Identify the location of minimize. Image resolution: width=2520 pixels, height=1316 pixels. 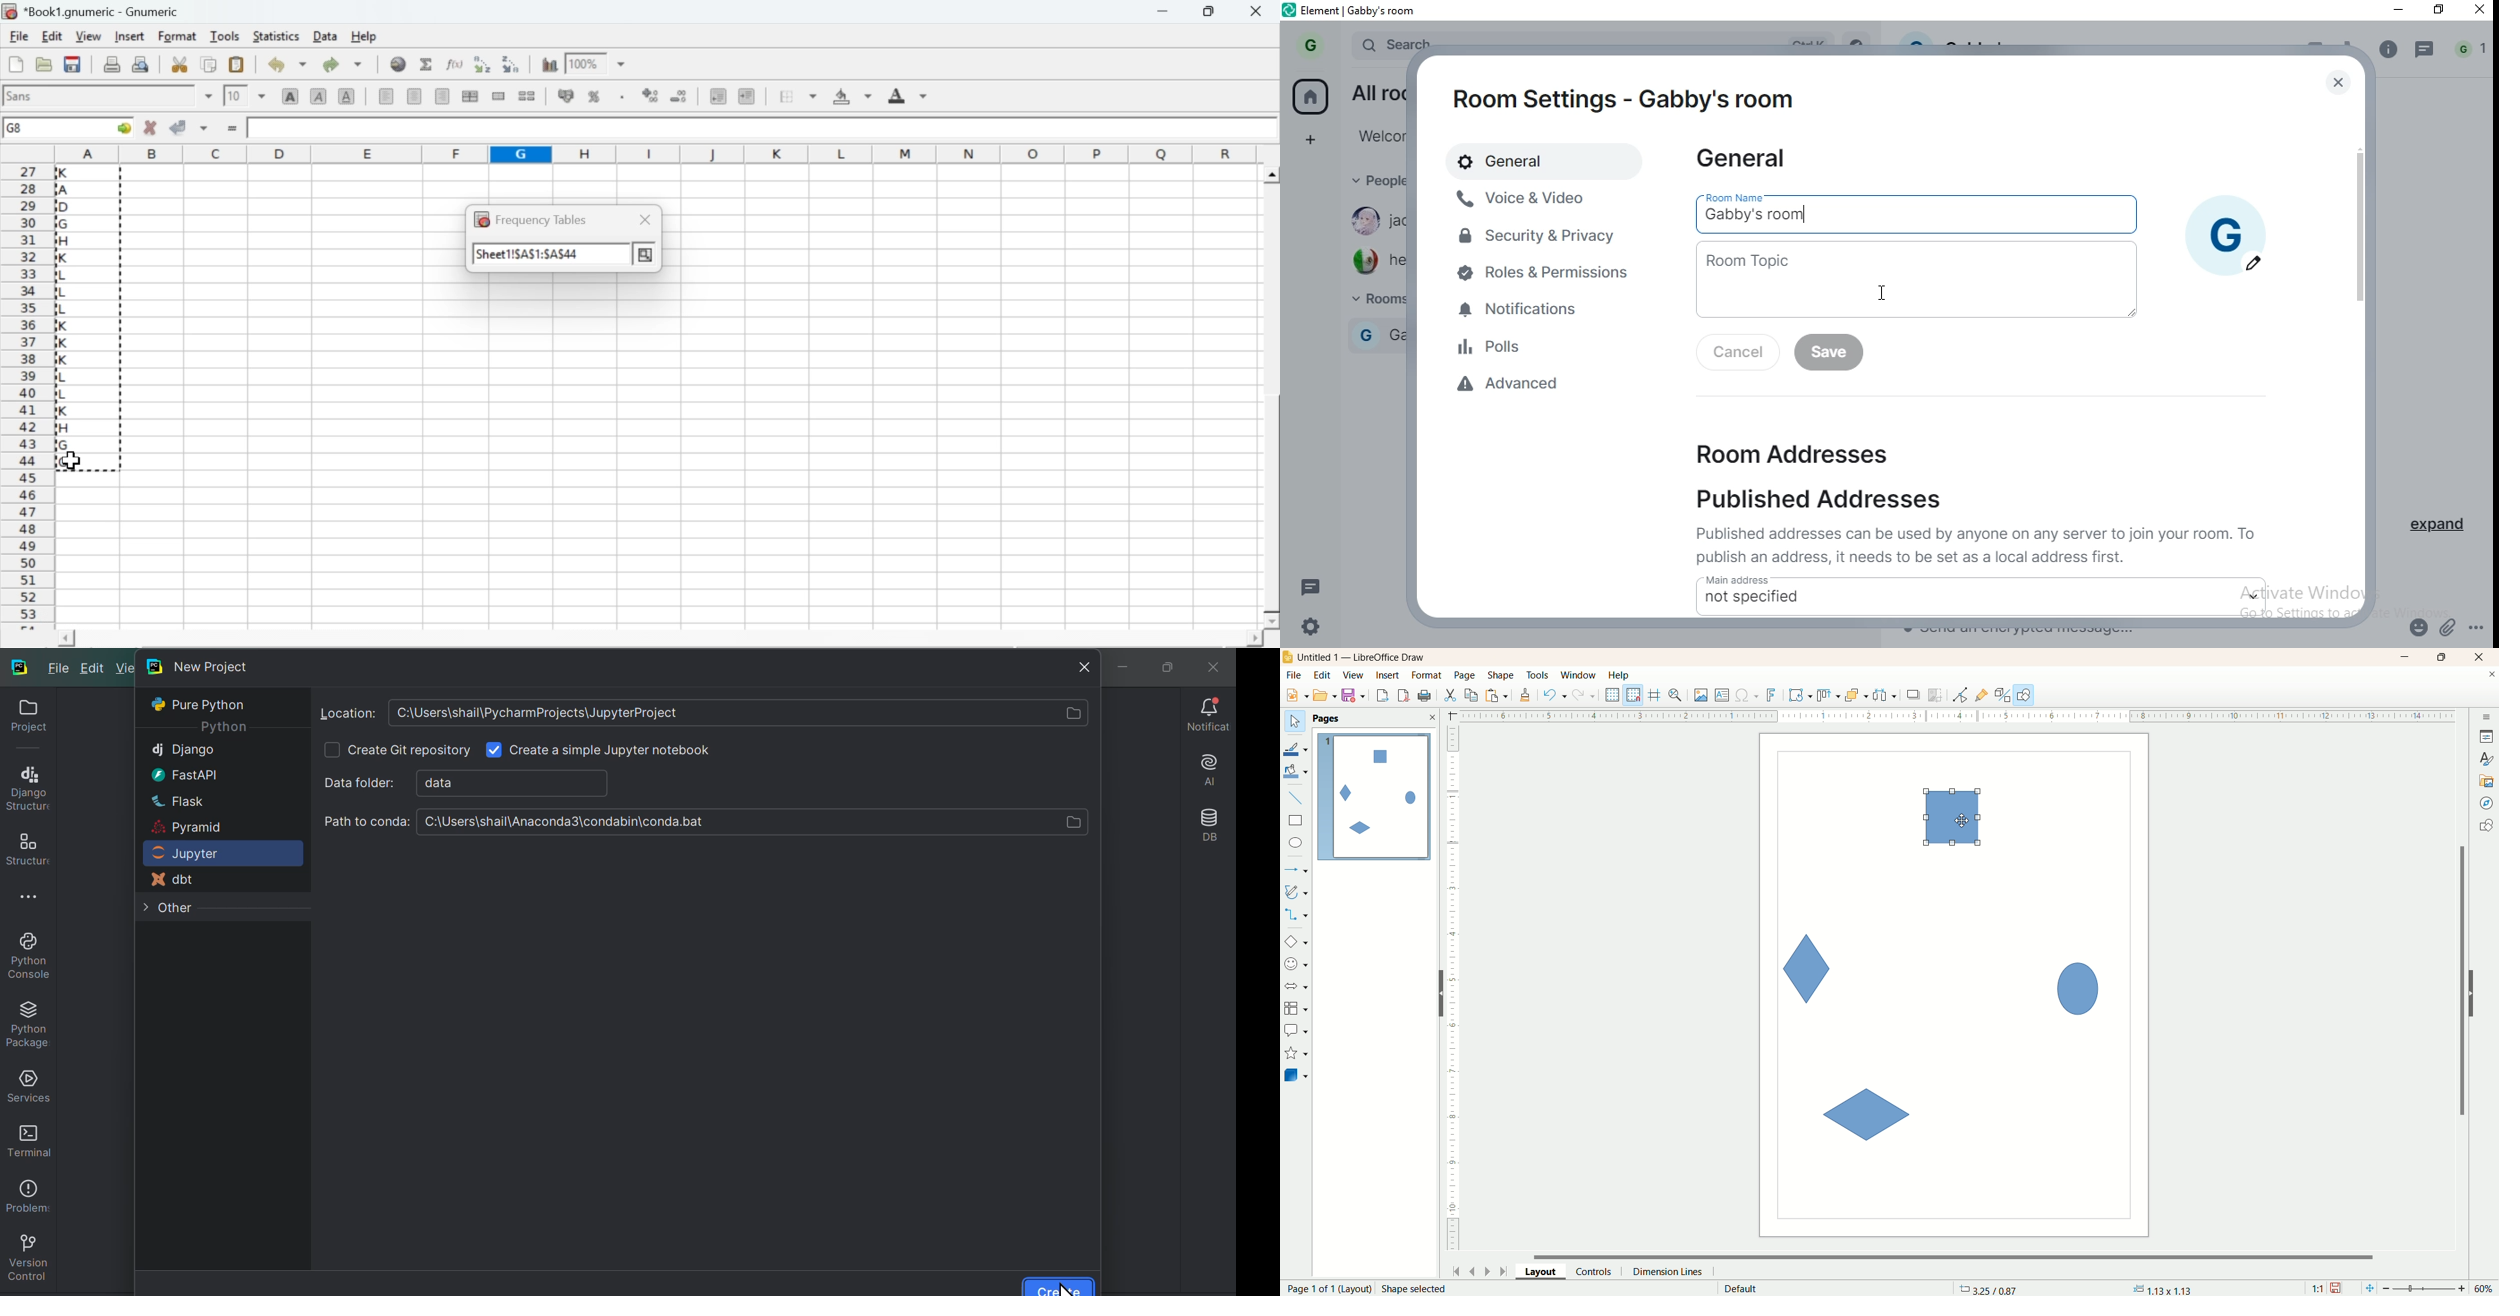
(1164, 11).